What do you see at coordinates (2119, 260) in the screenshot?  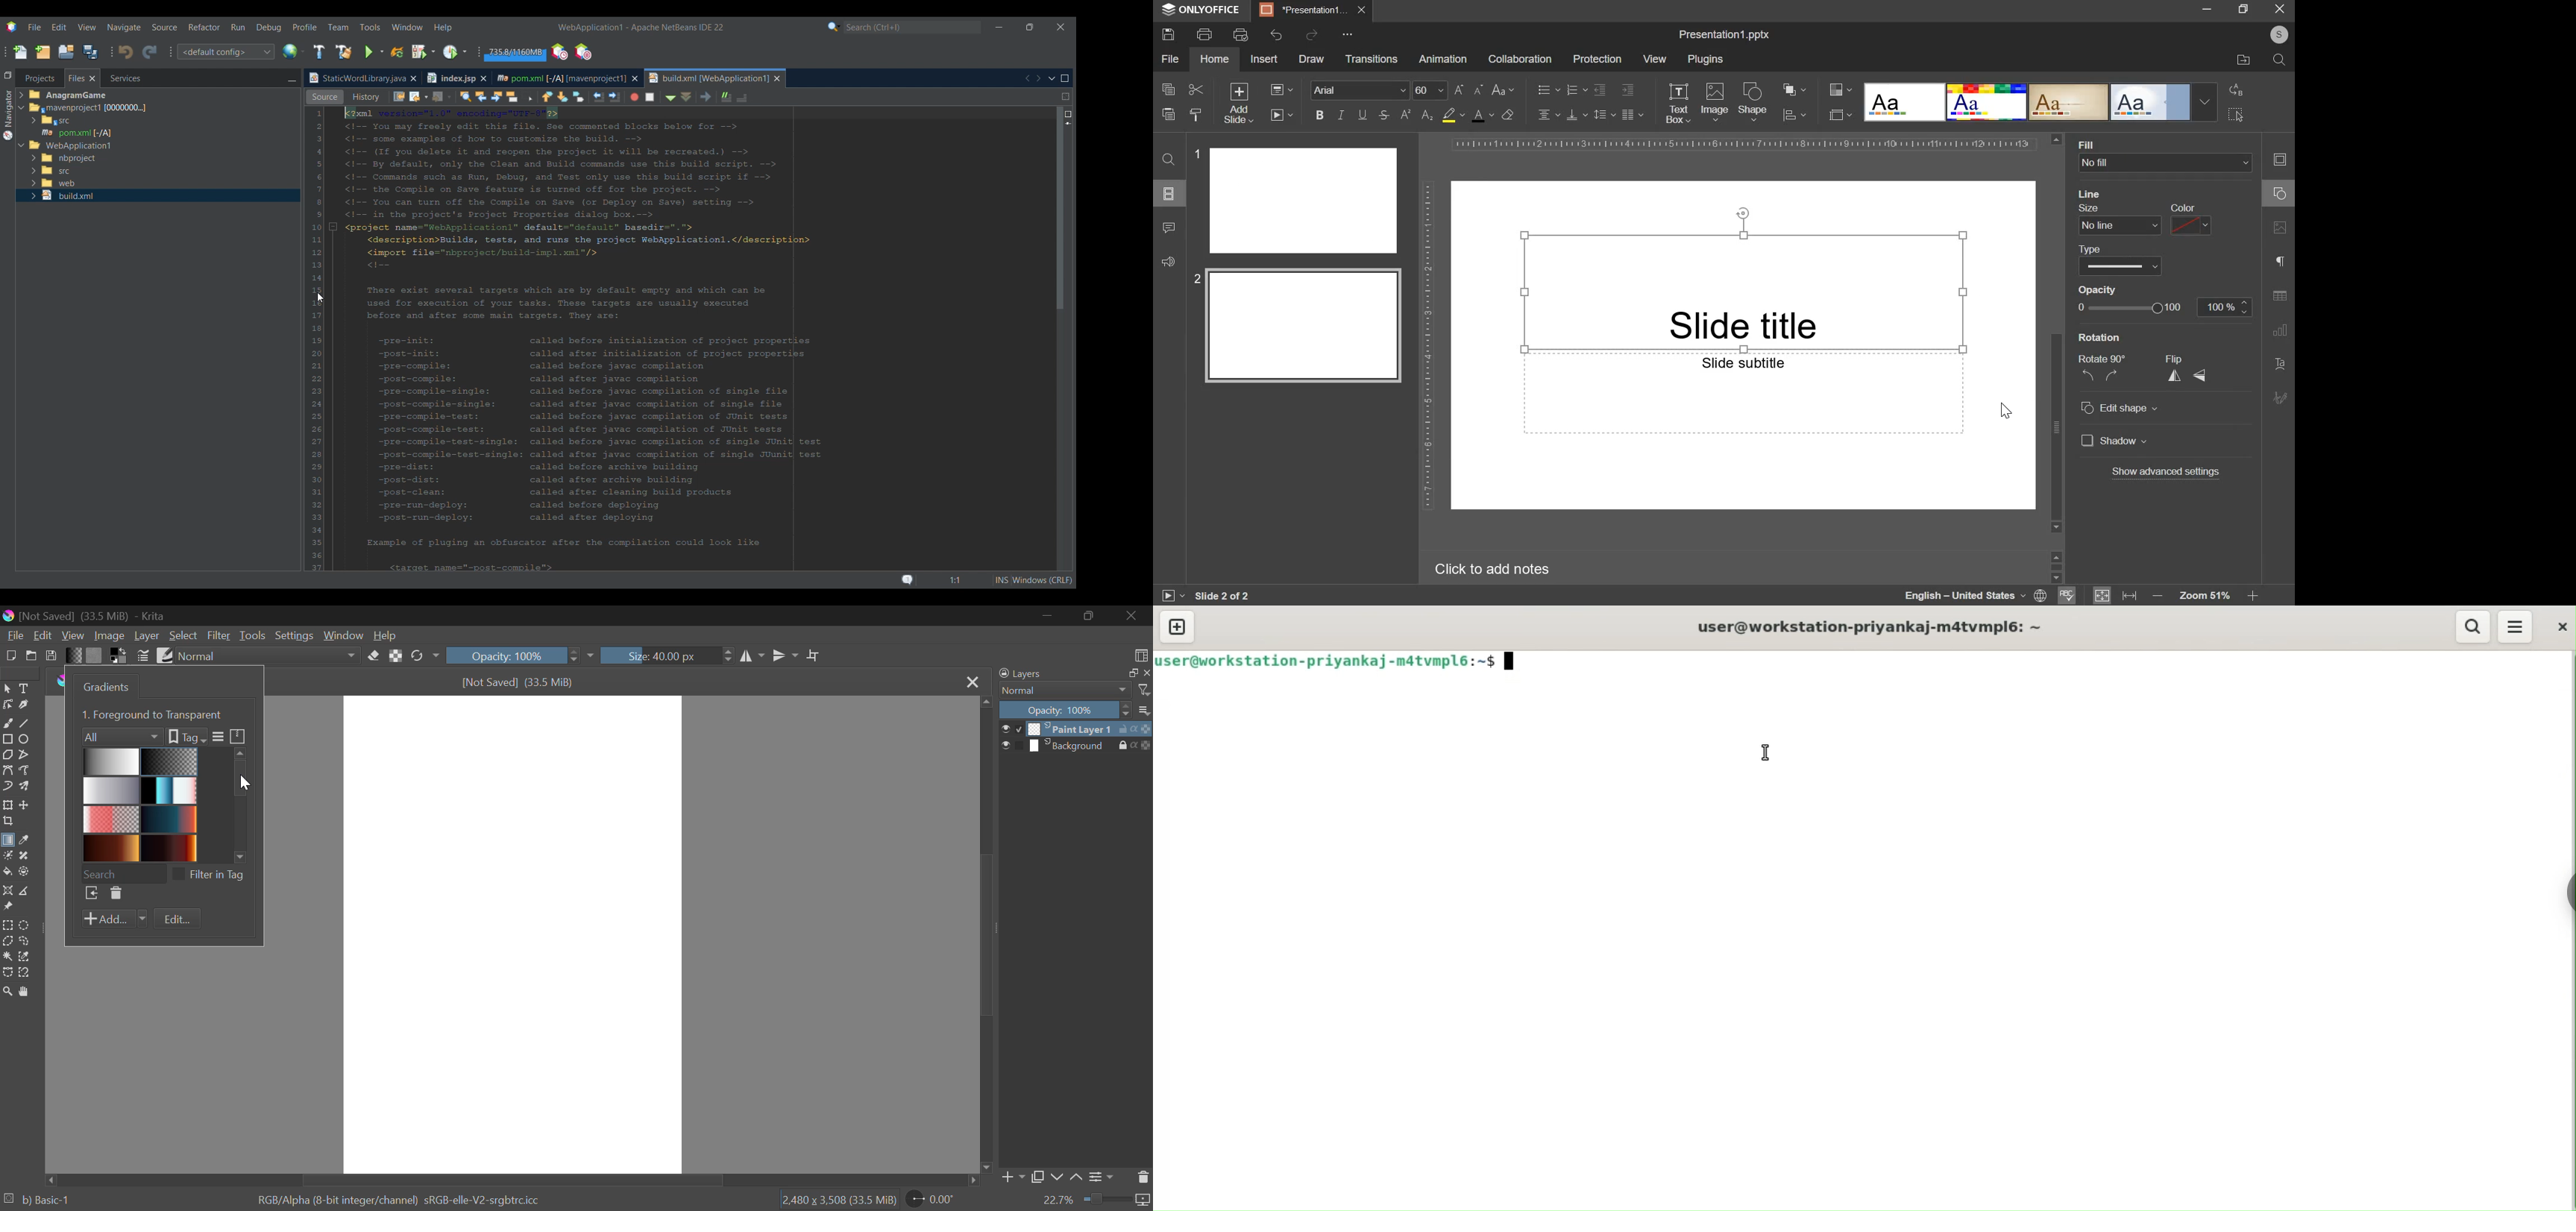 I see `line type` at bounding box center [2119, 260].